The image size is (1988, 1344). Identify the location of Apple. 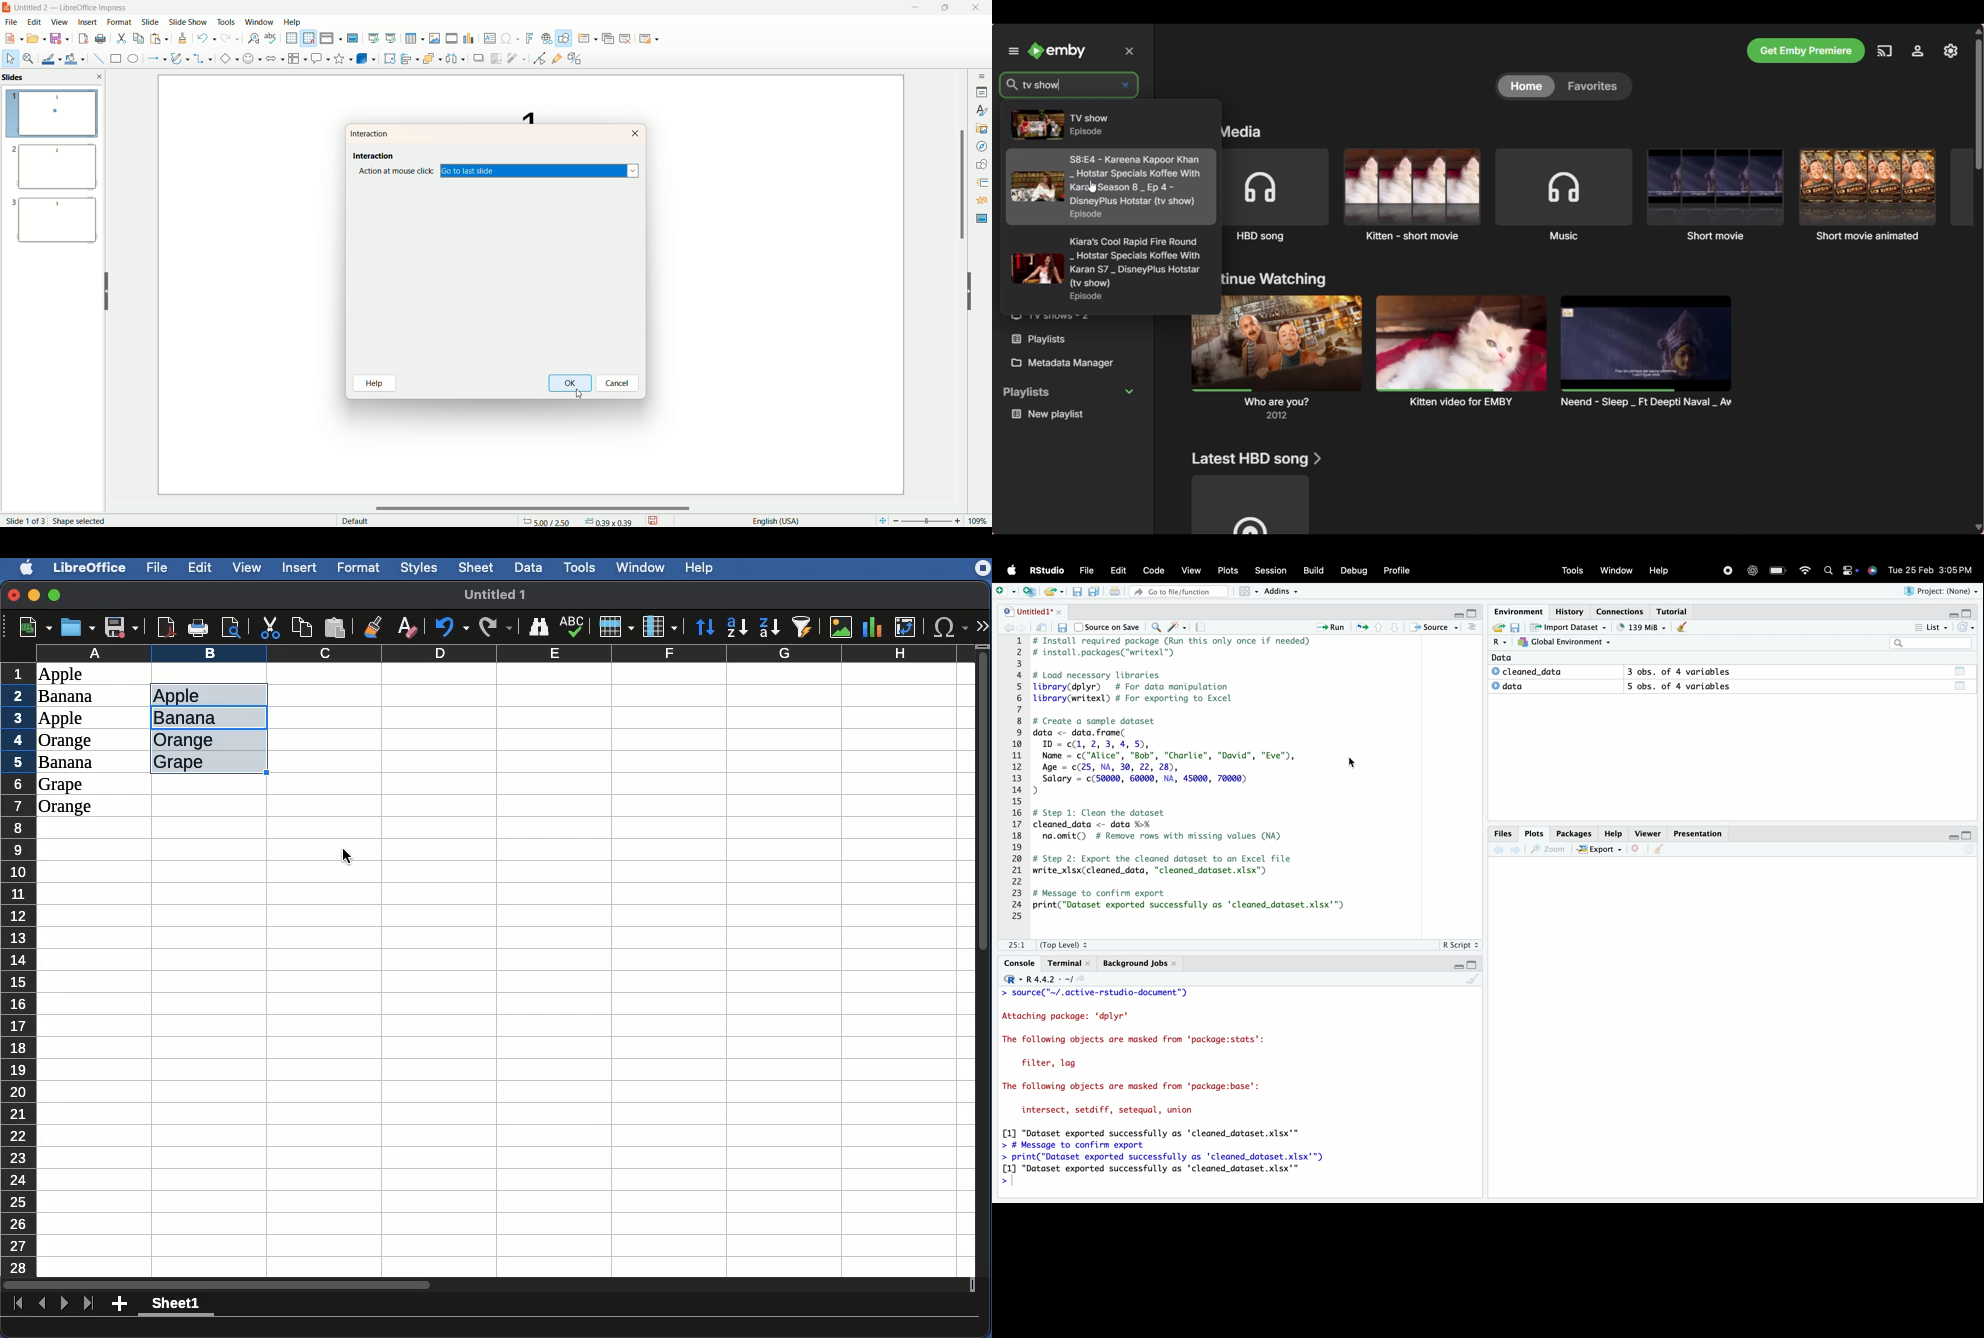
(61, 675).